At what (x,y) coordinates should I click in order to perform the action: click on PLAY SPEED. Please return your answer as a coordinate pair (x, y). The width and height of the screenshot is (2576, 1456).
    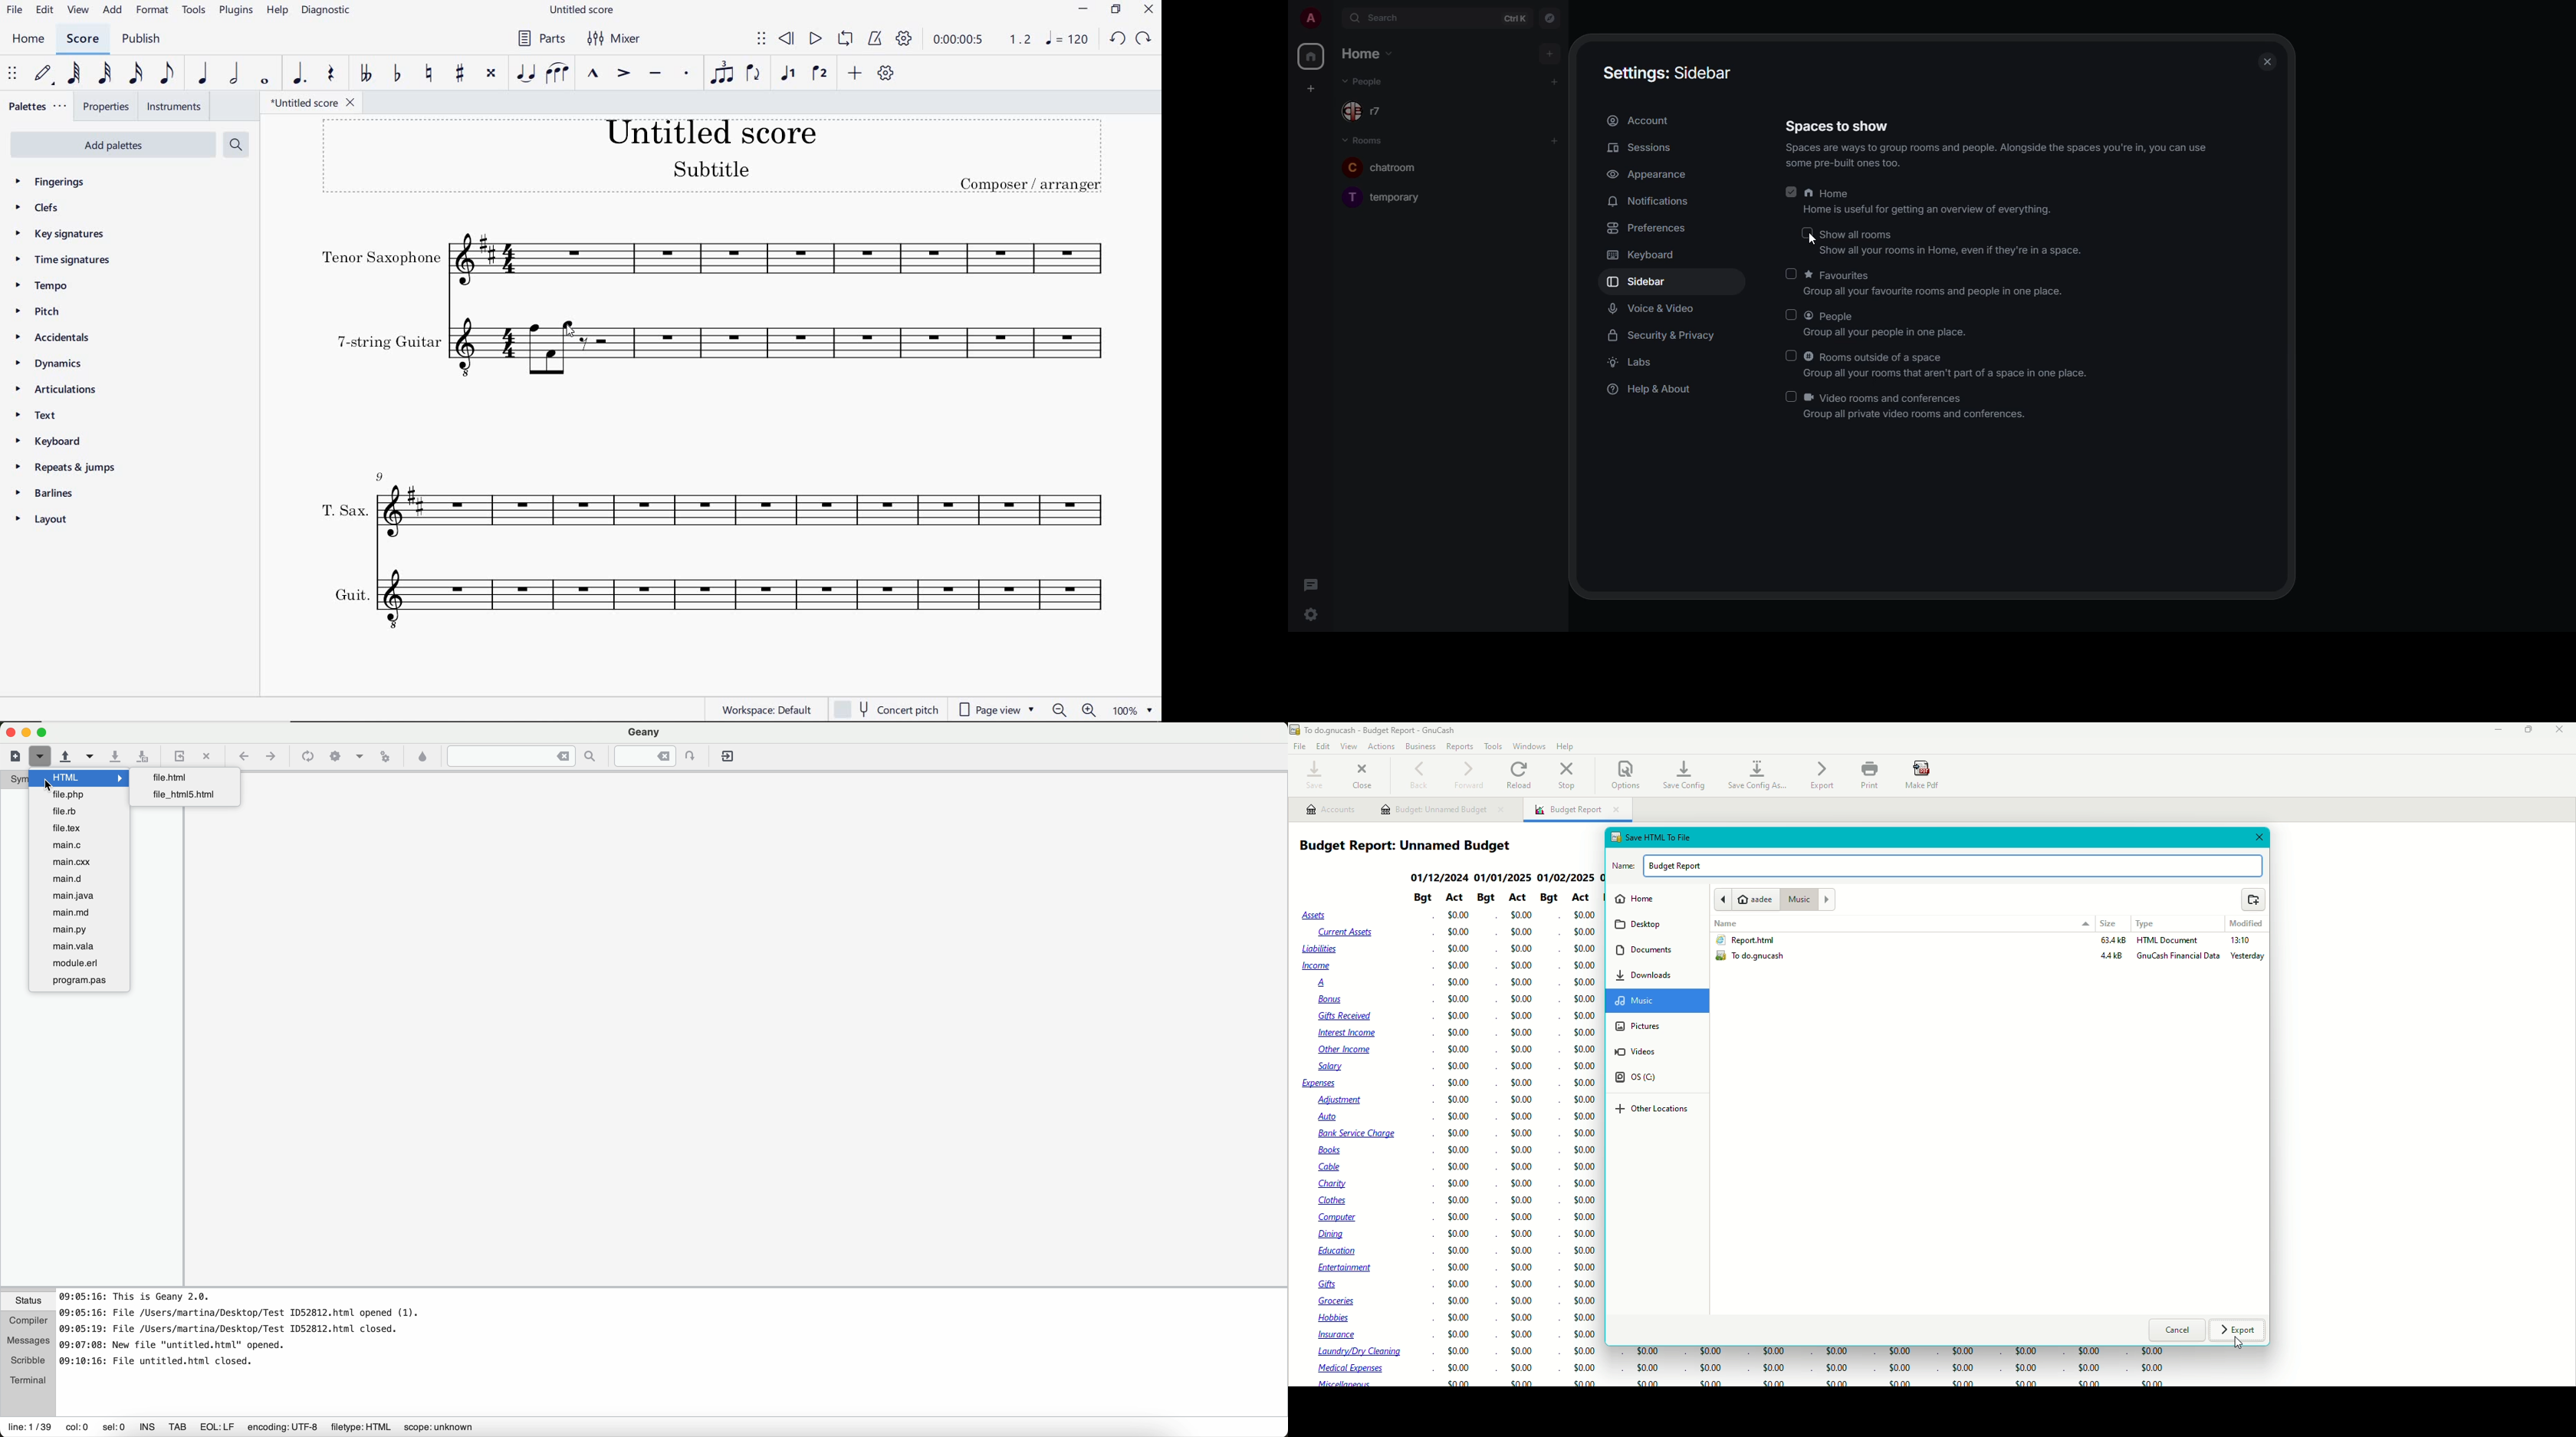
    Looking at the image, I should click on (982, 39).